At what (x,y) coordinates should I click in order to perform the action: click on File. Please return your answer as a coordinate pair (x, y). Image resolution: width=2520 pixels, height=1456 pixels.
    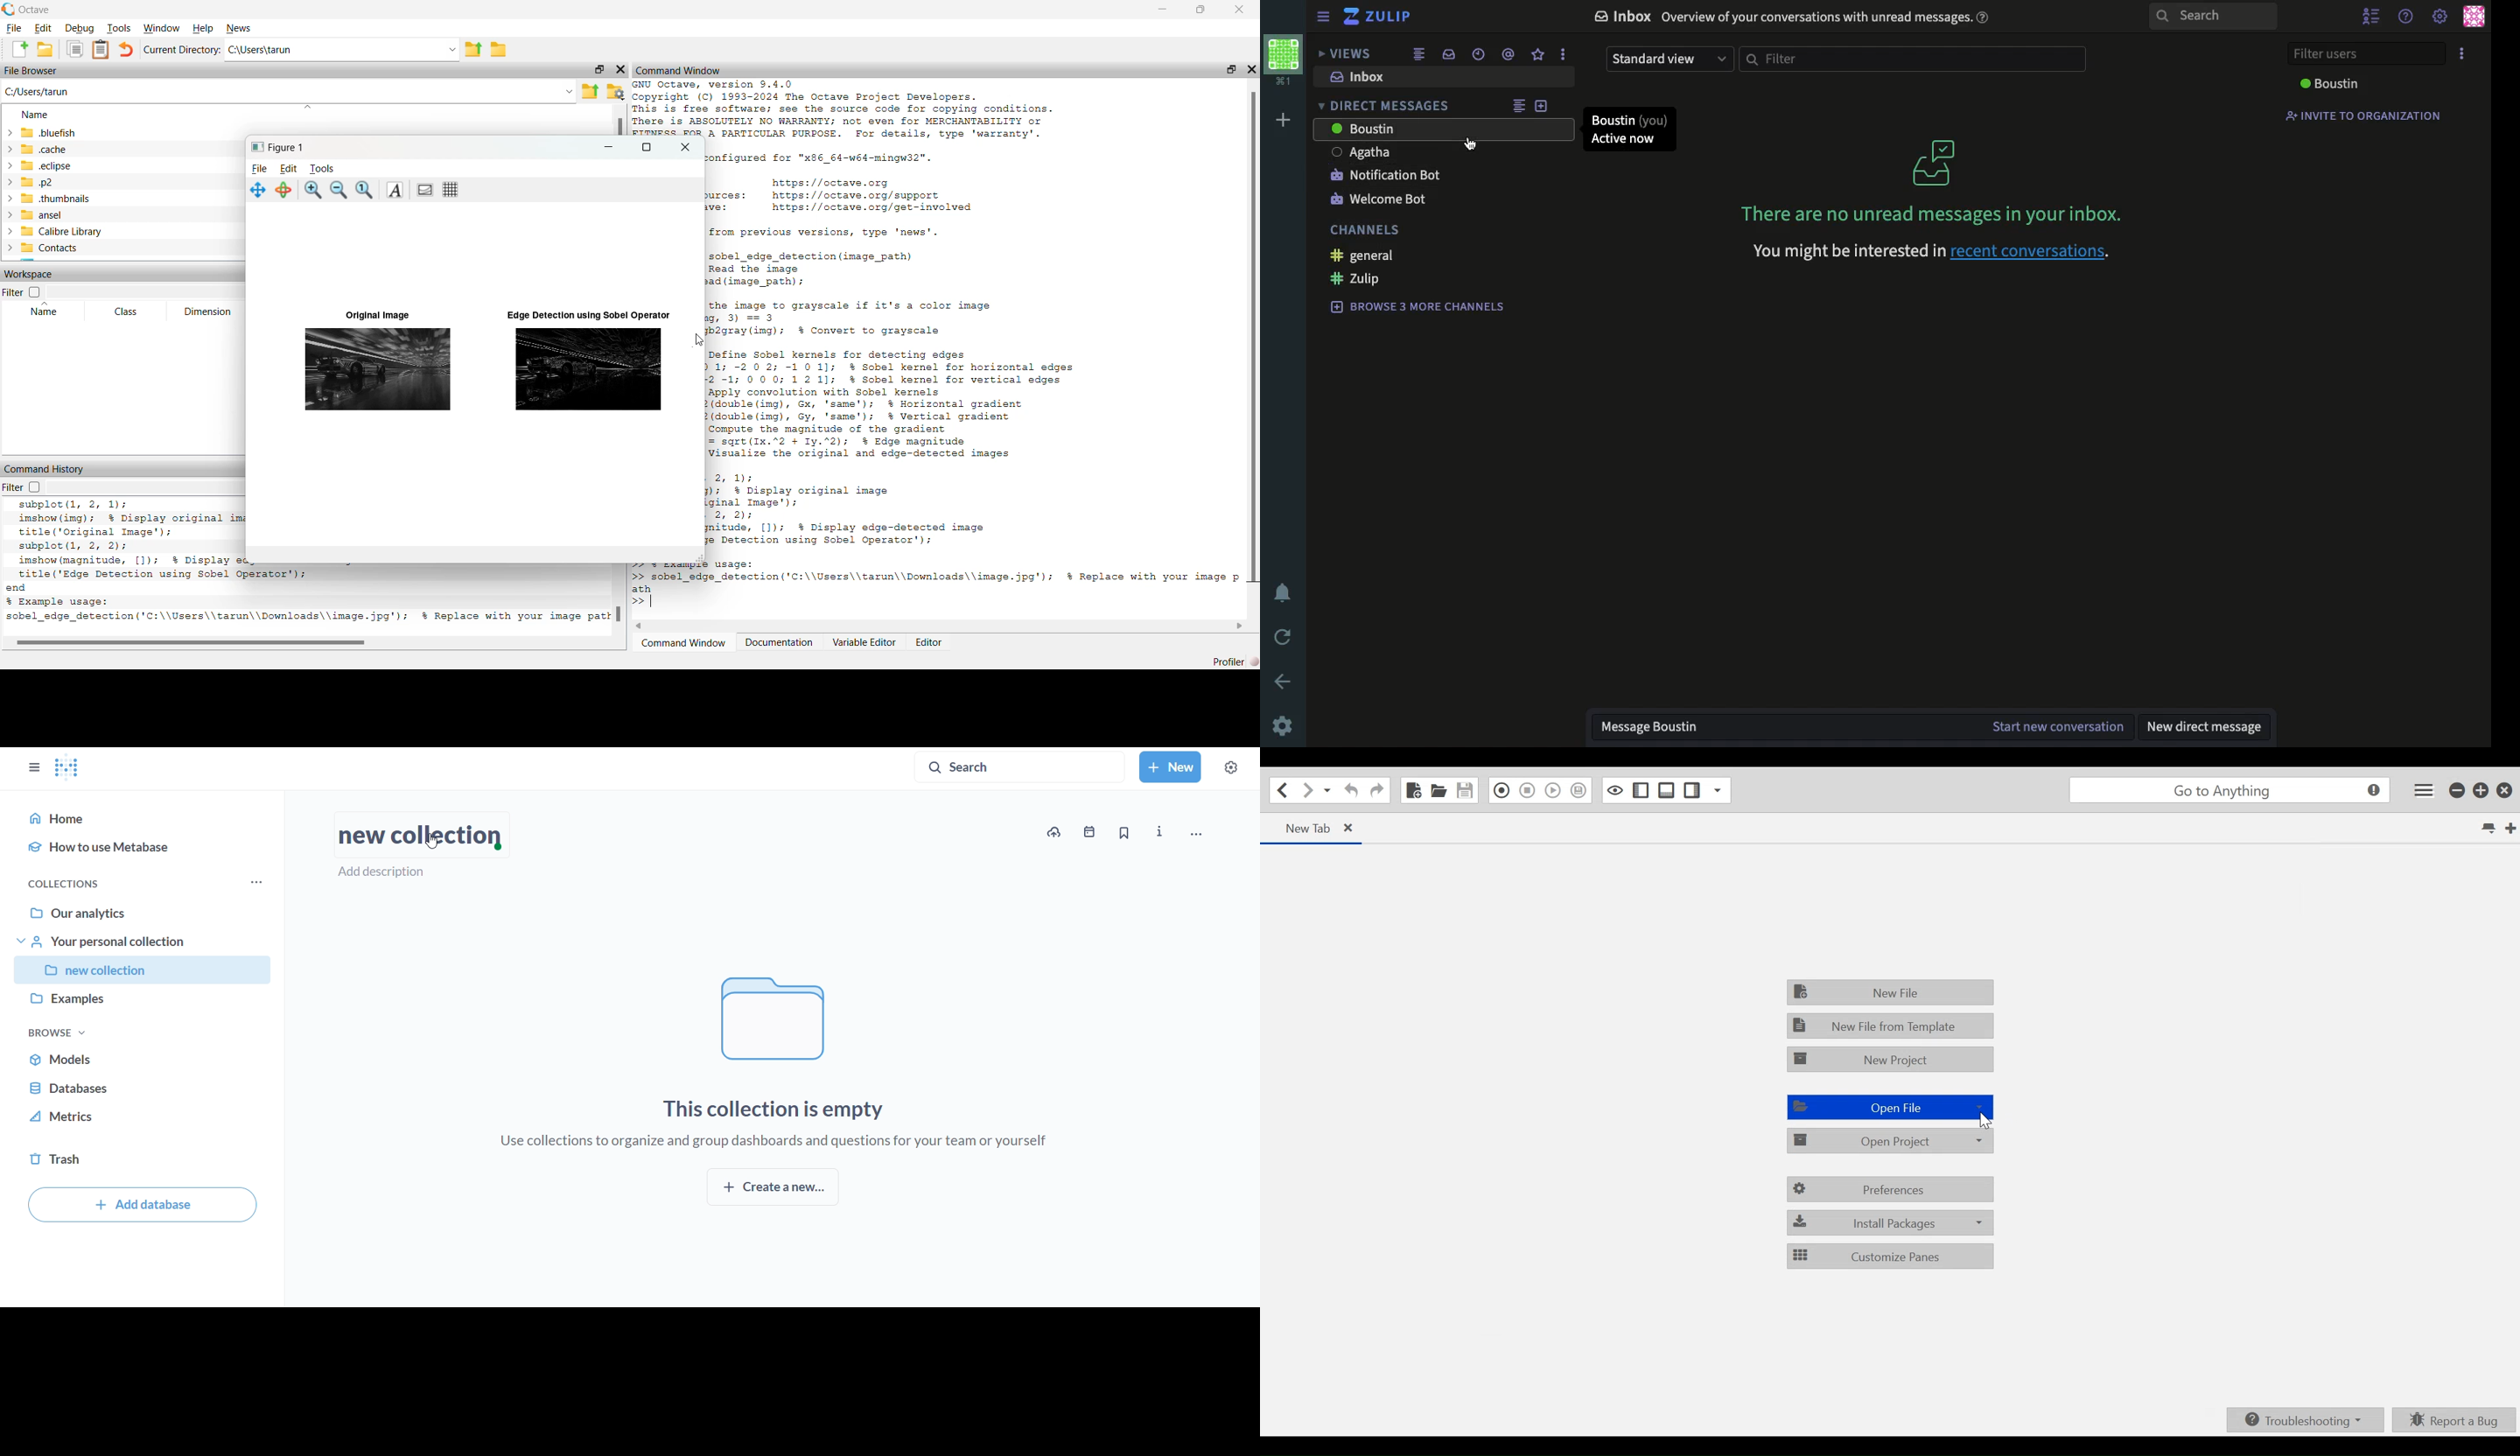
    Looking at the image, I should click on (259, 167).